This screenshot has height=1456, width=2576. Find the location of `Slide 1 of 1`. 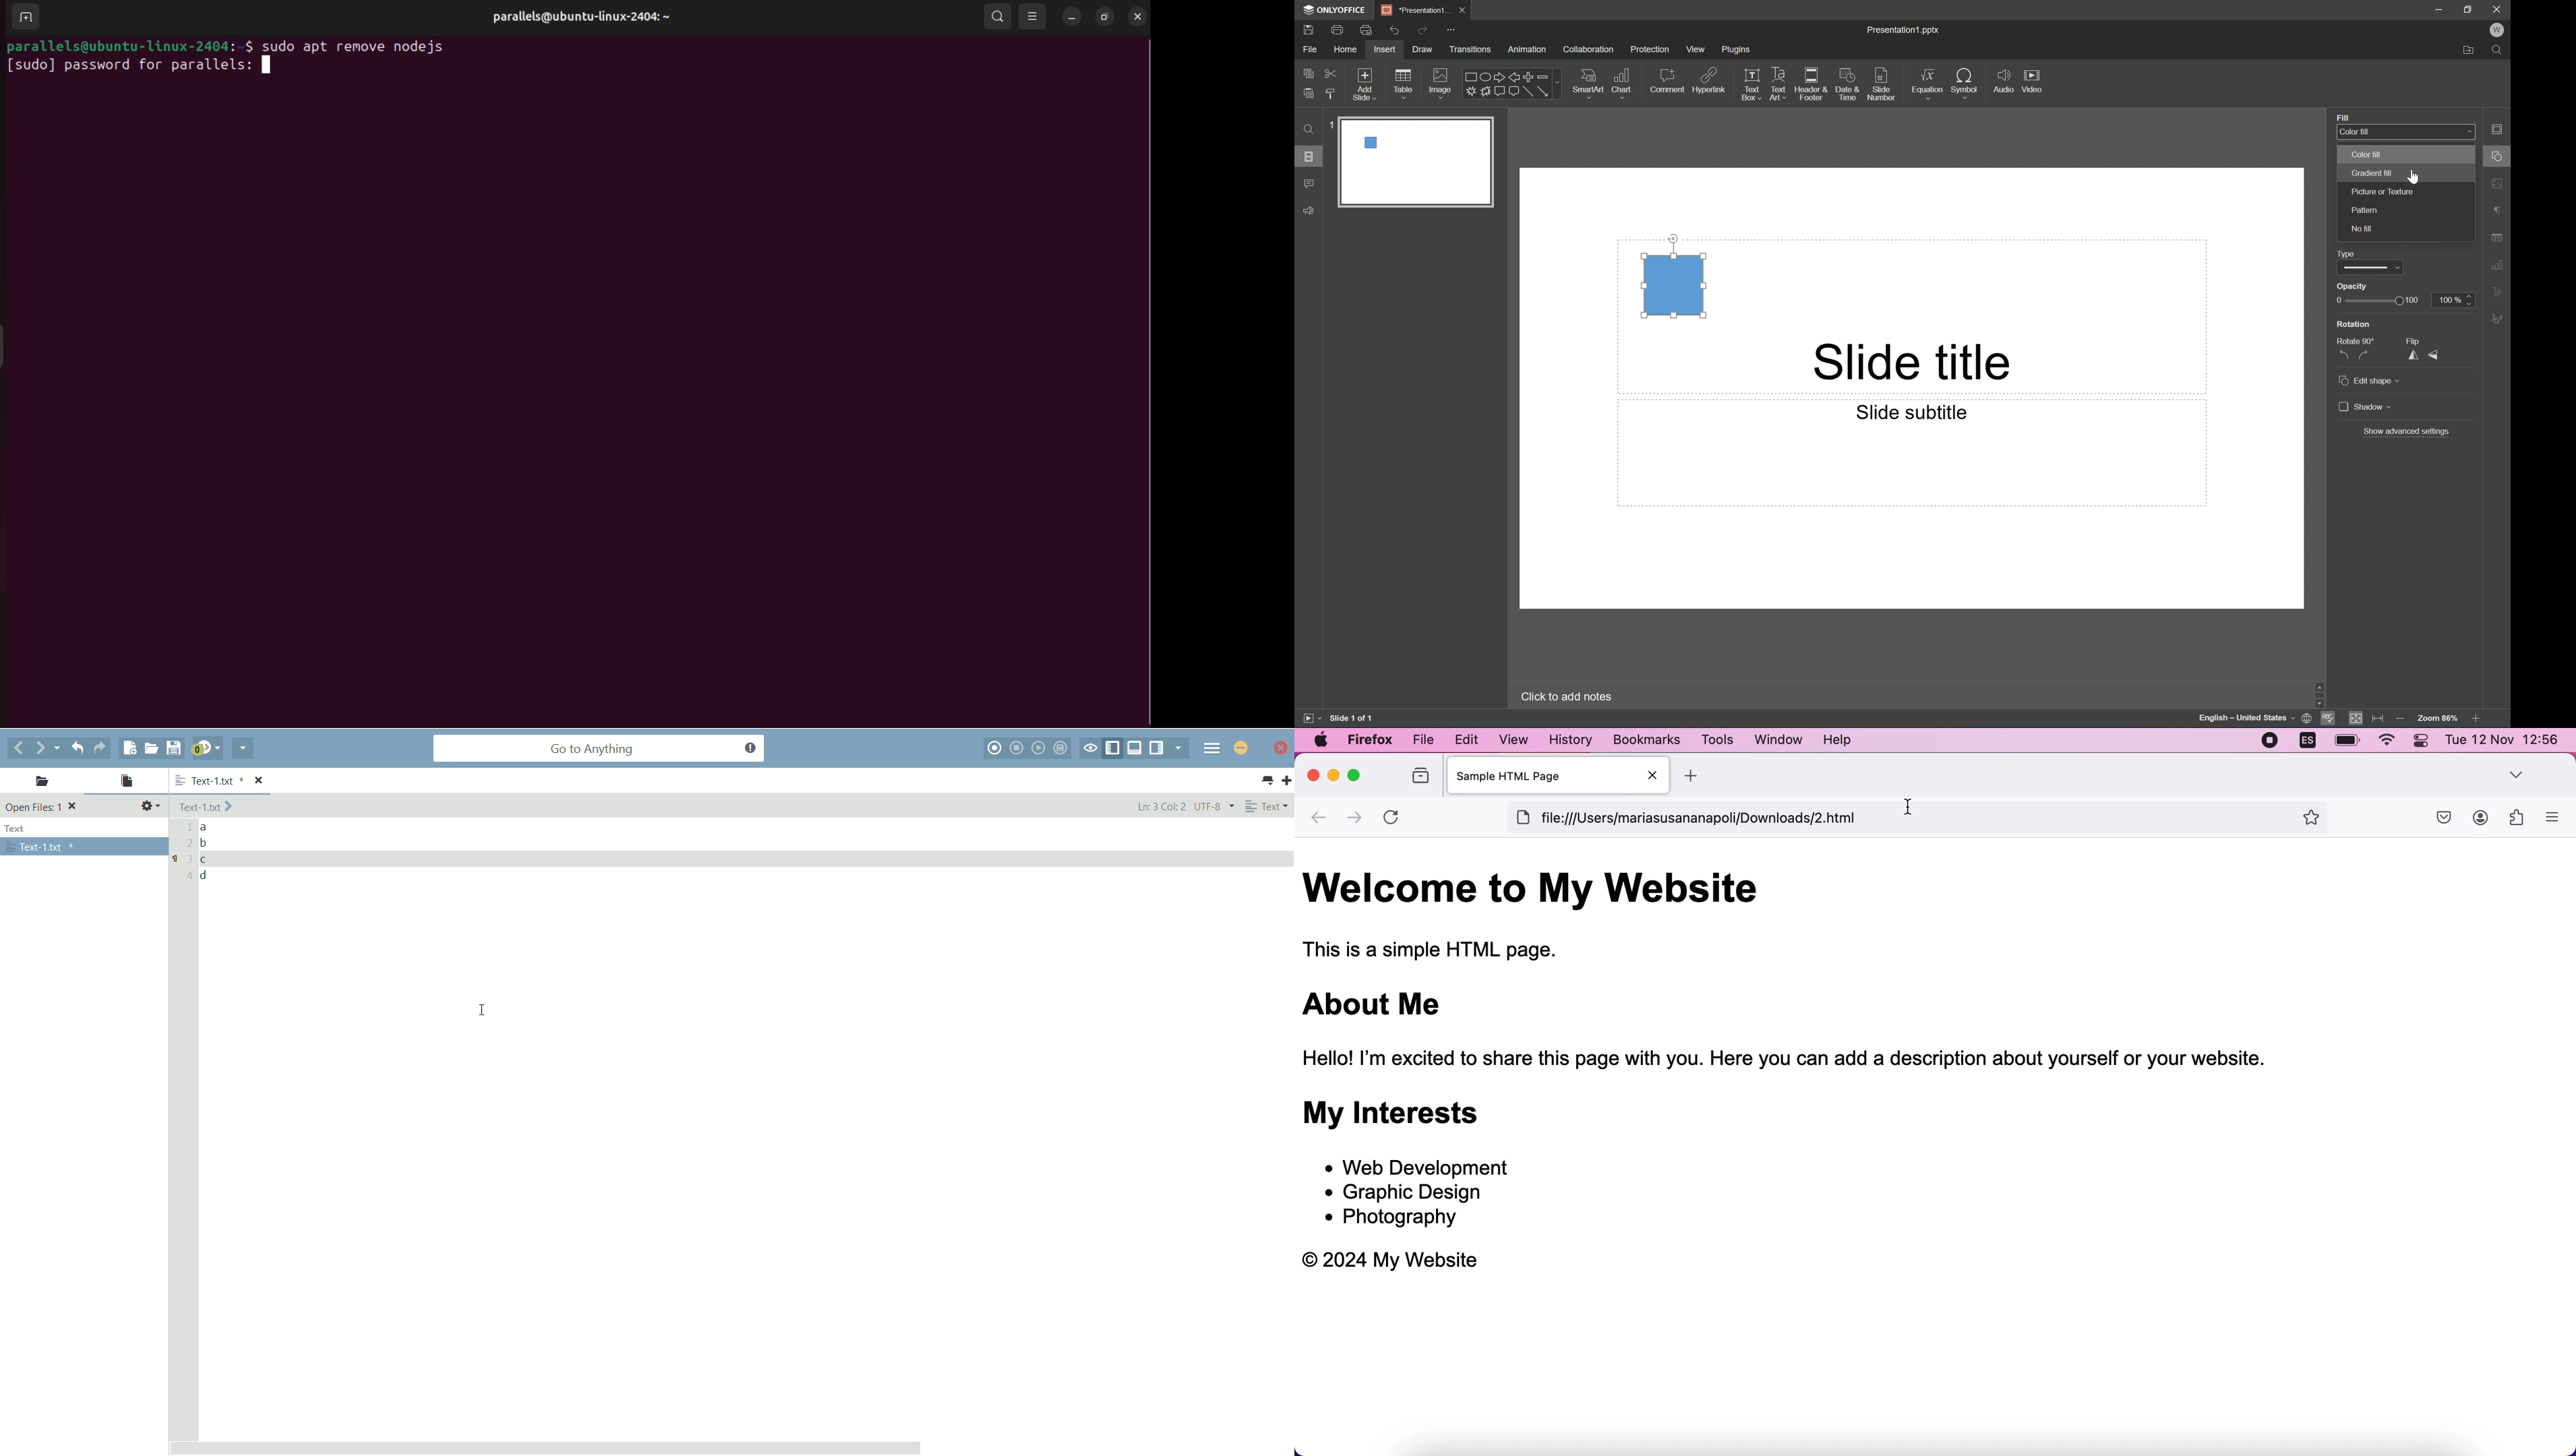

Slide 1 of 1 is located at coordinates (1352, 717).